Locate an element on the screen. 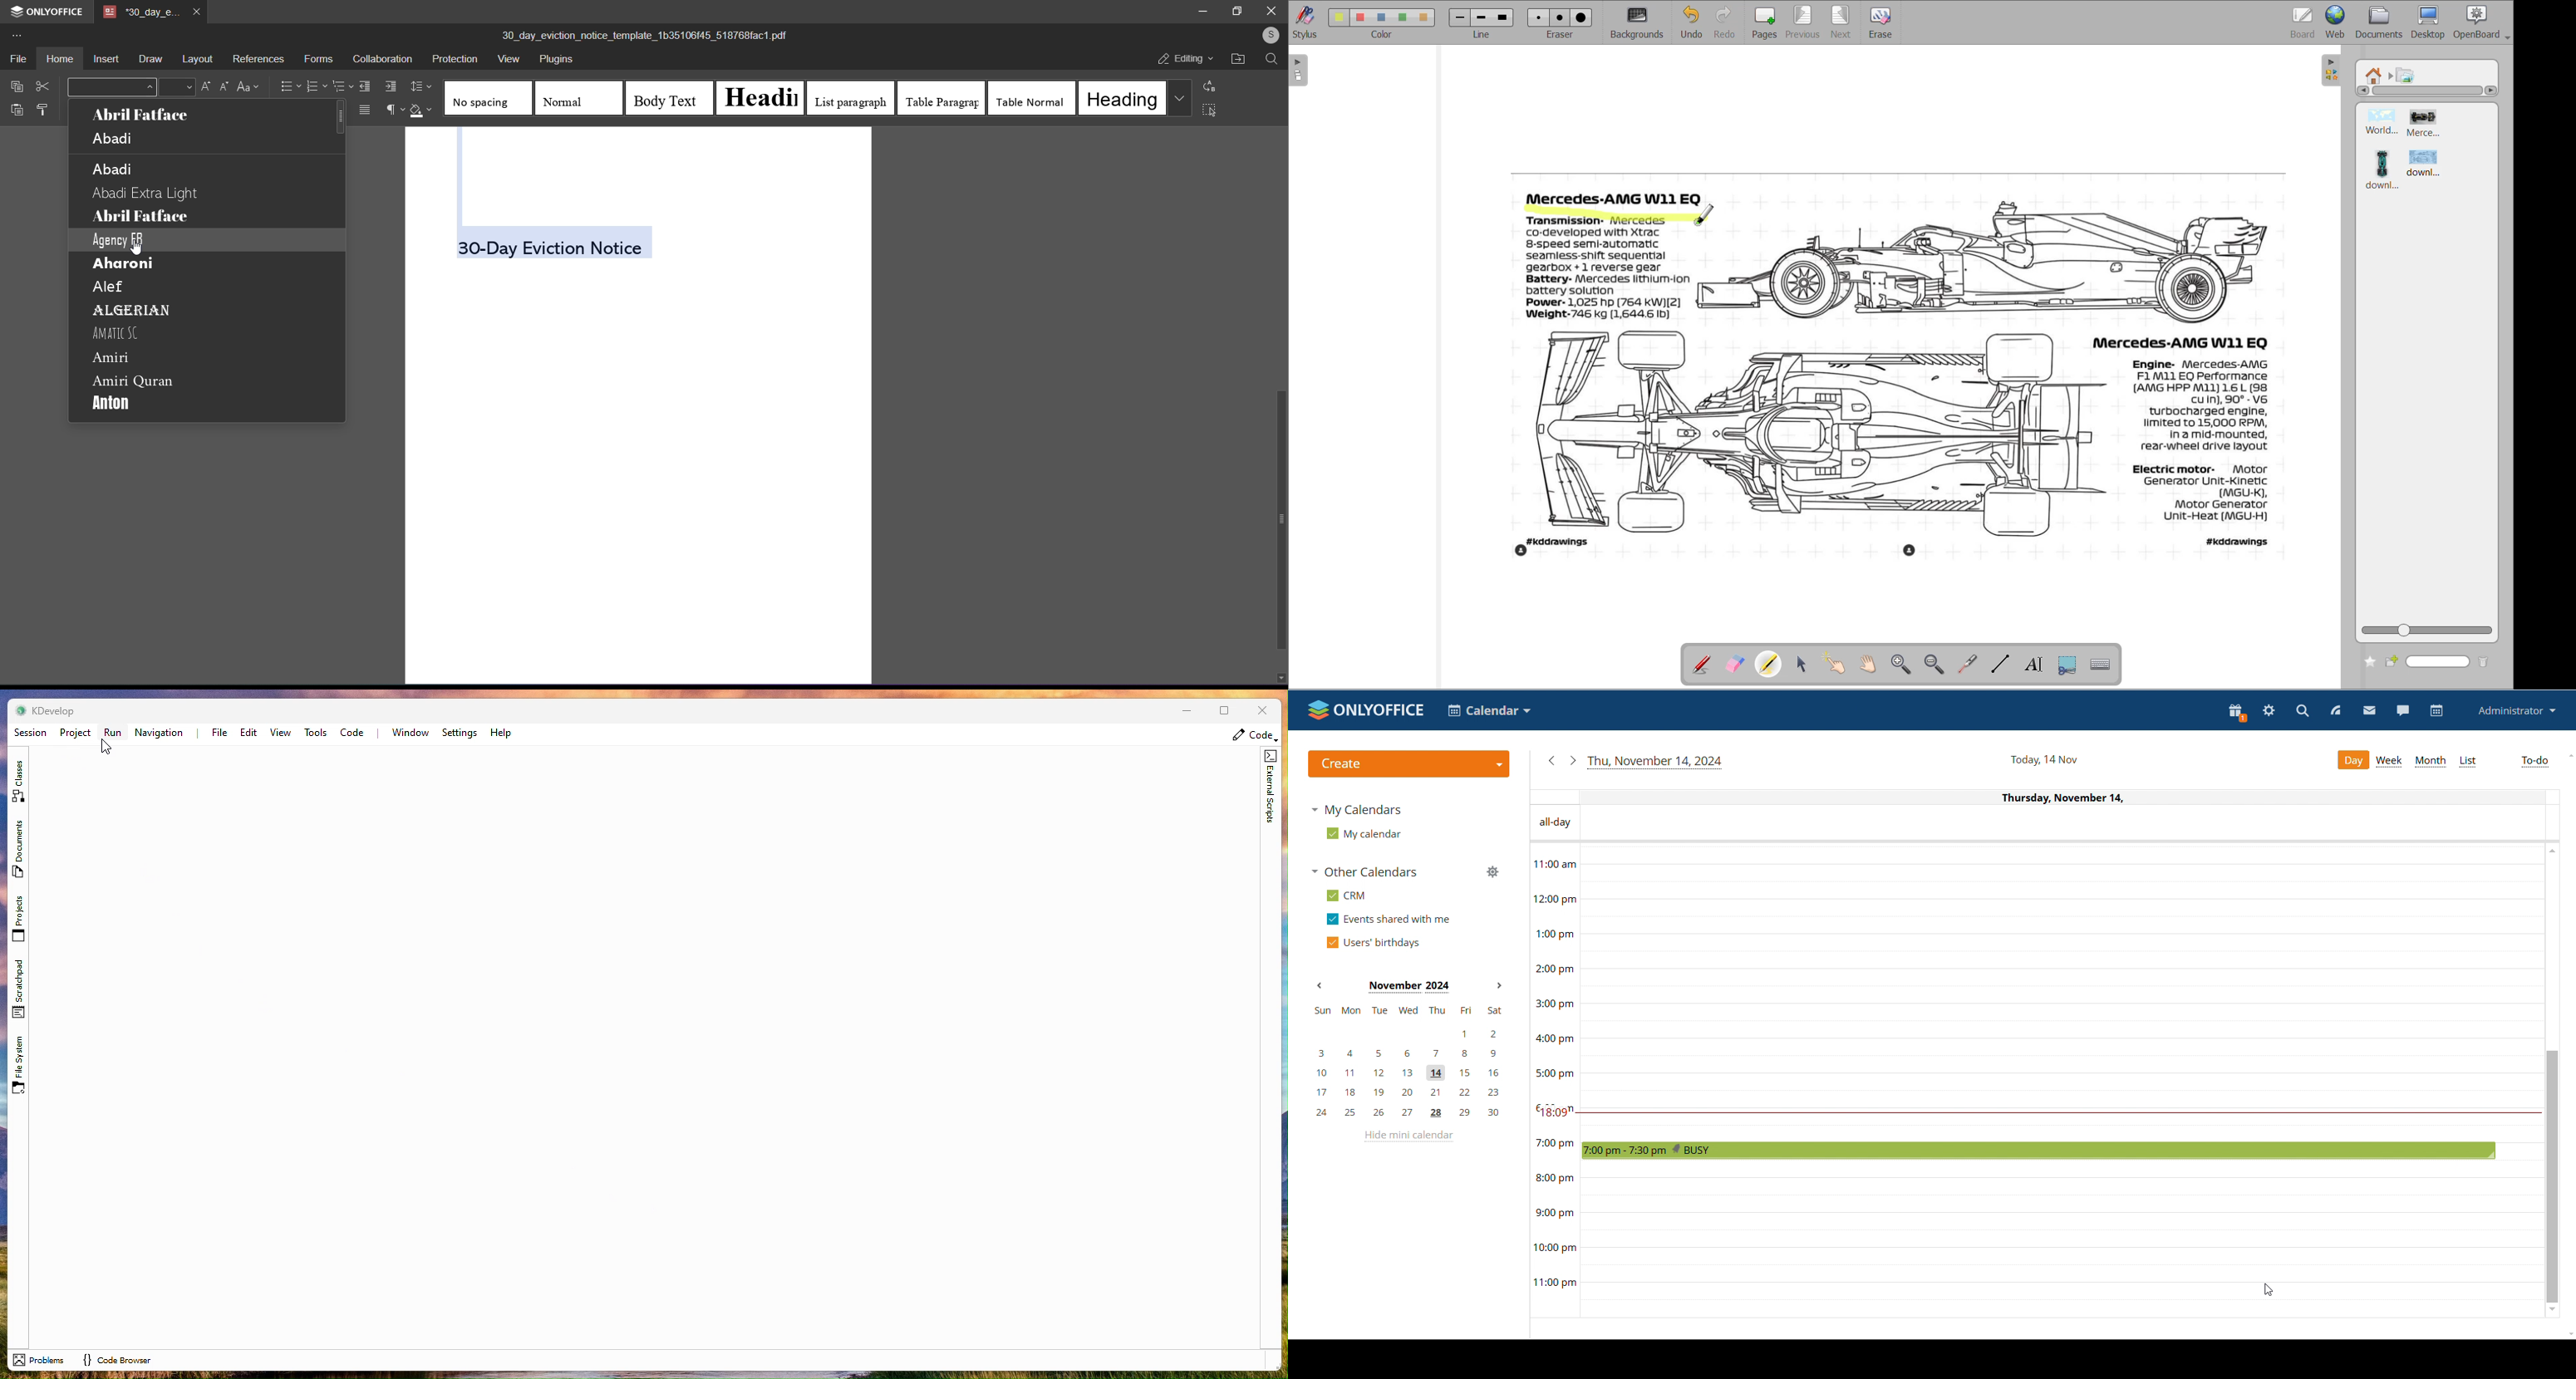 This screenshot has width=2576, height=1400. abril fatface is located at coordinates (152, 116).